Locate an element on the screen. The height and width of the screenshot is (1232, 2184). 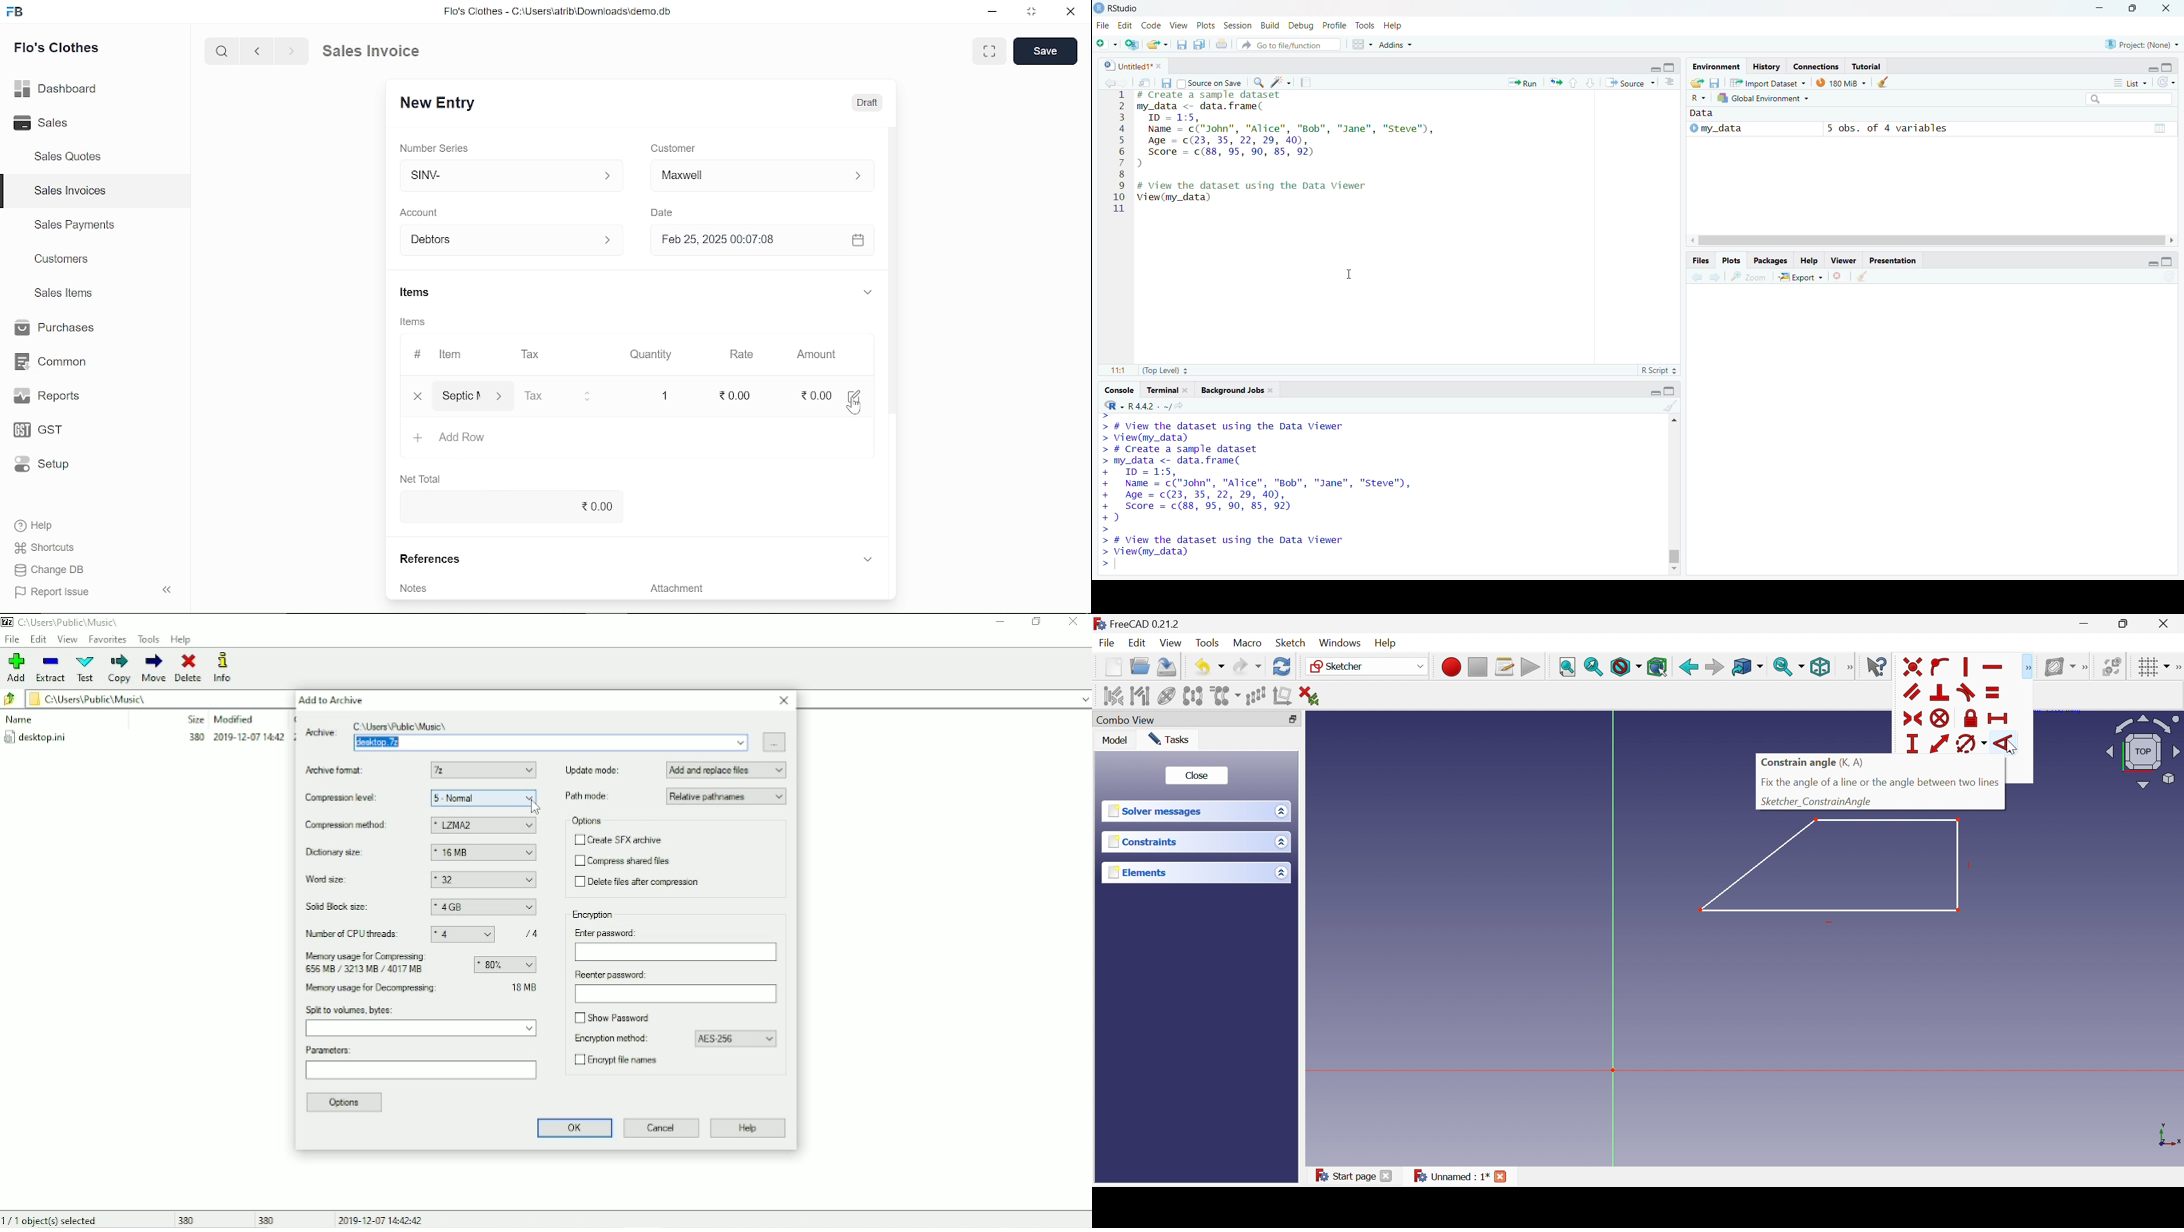
Show/Hide B-spline information layer is located at coordinates (2057, 666).